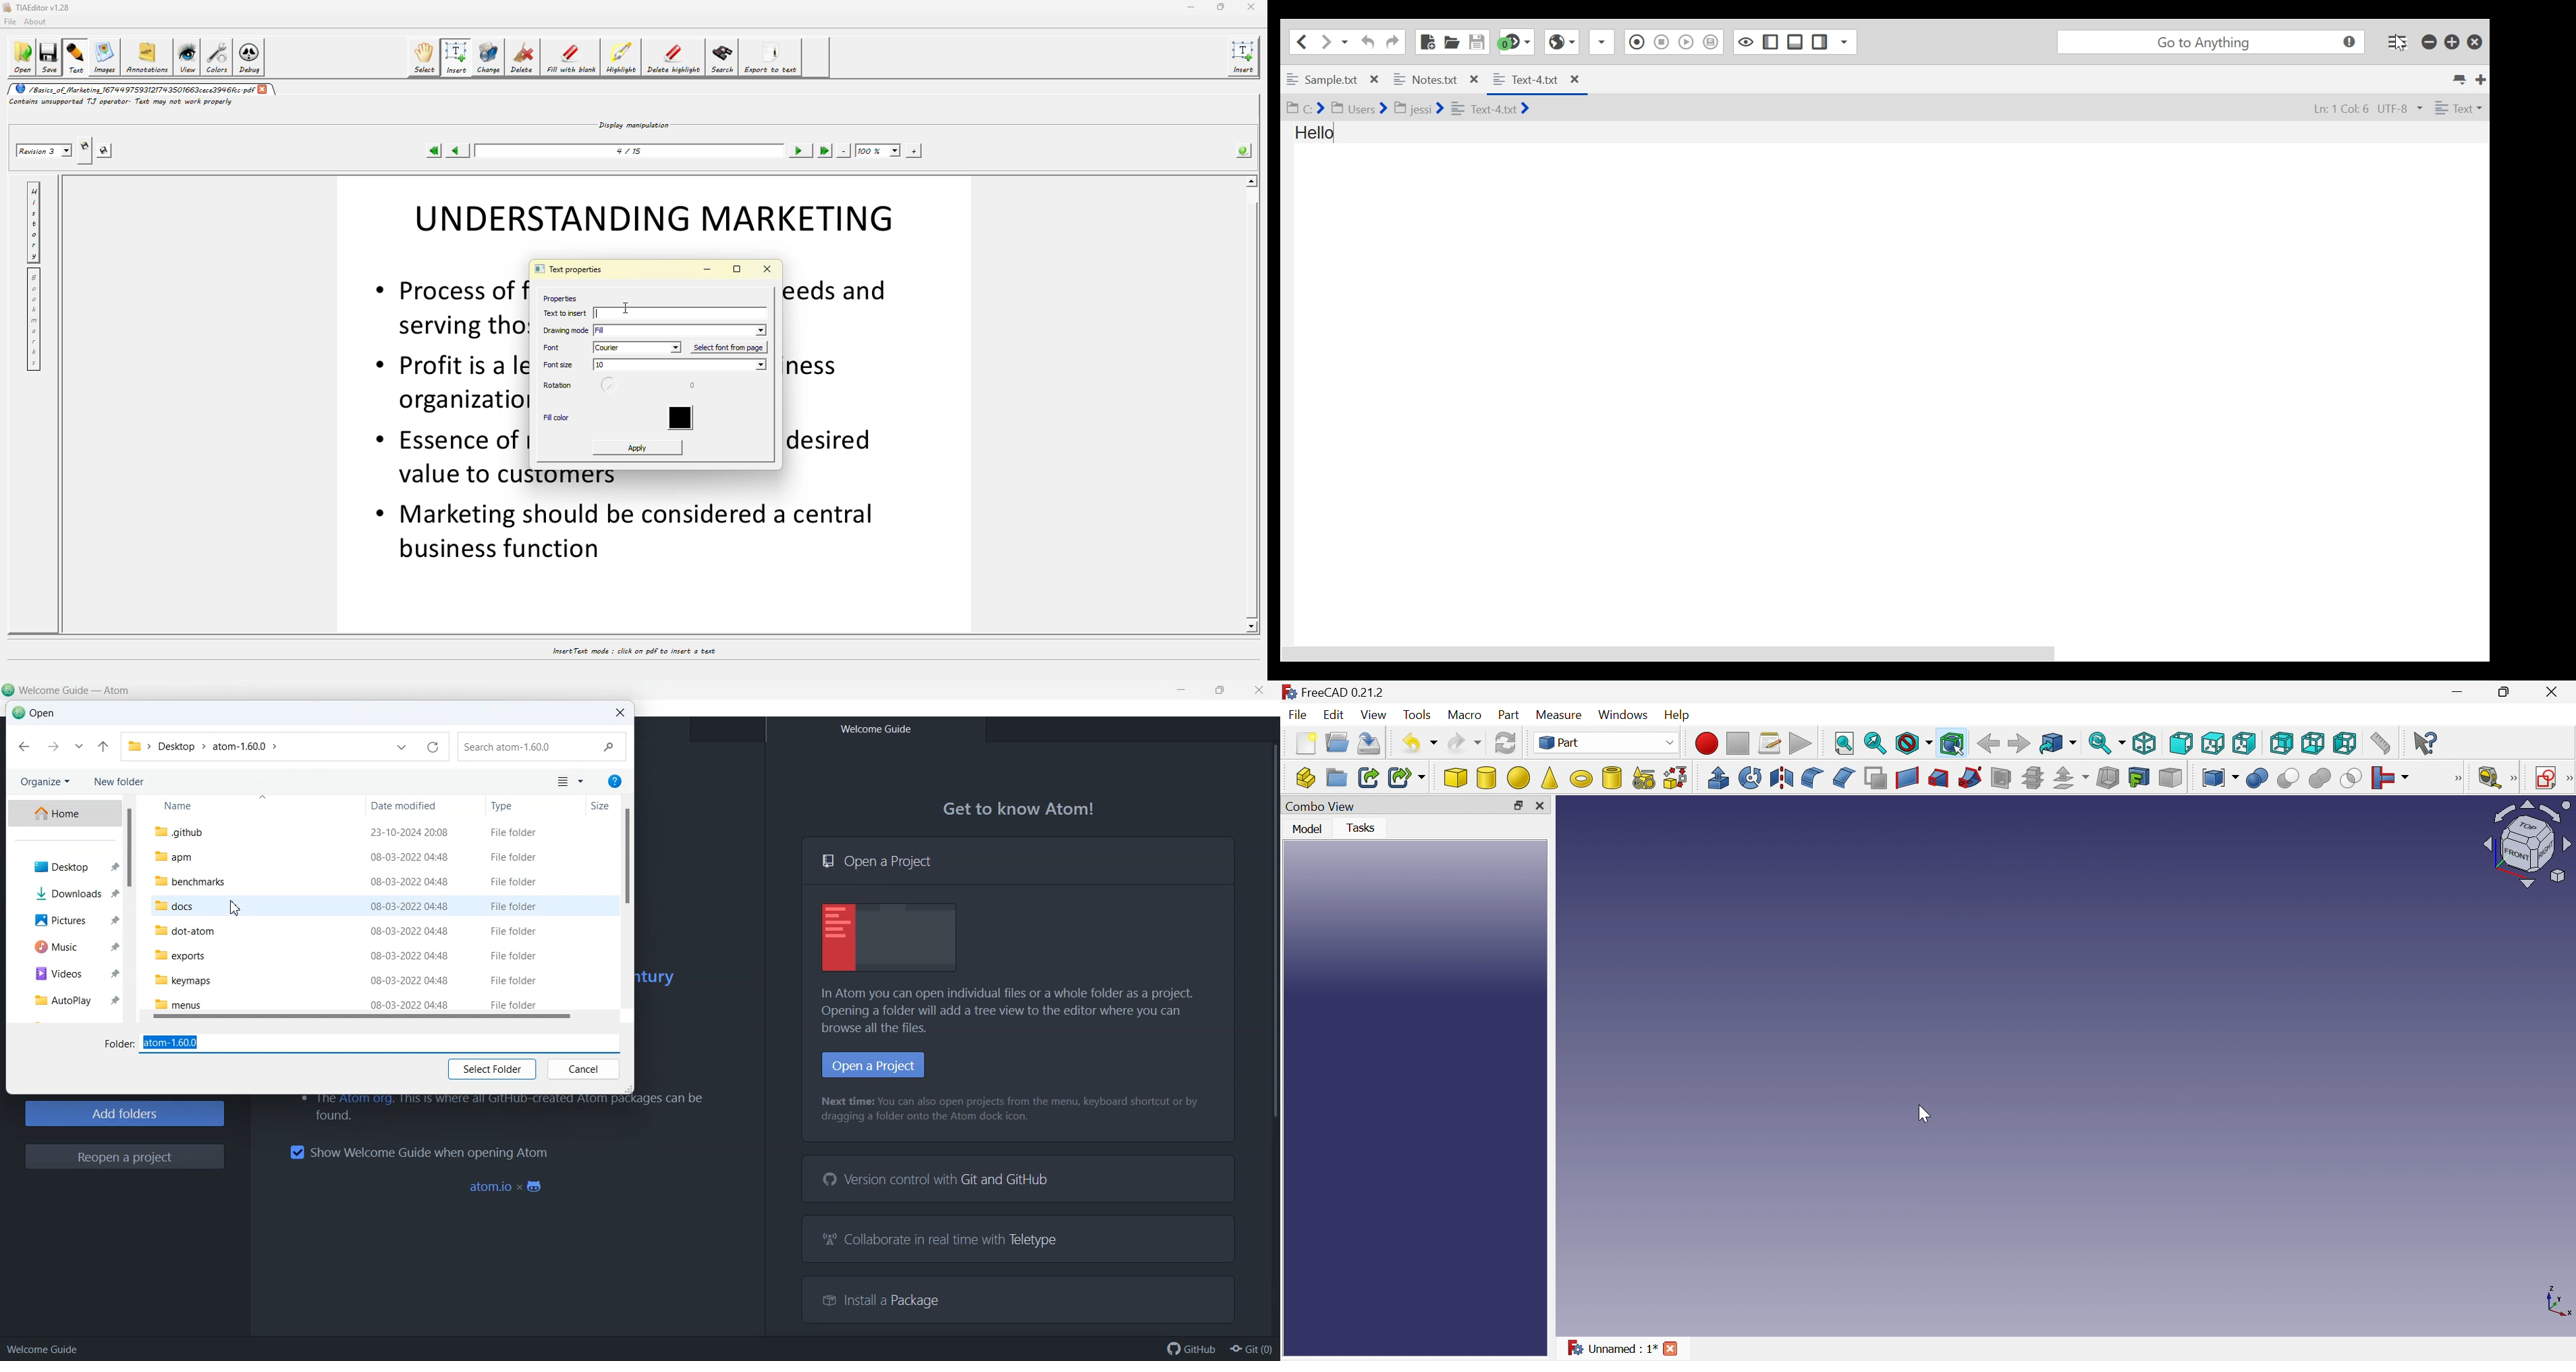 The width and height of the screenshot is (2576, 1372). Describe the element at coordinates (1820, 42) in the screenshot. I see `Show/Hide Right Pane` at that location.